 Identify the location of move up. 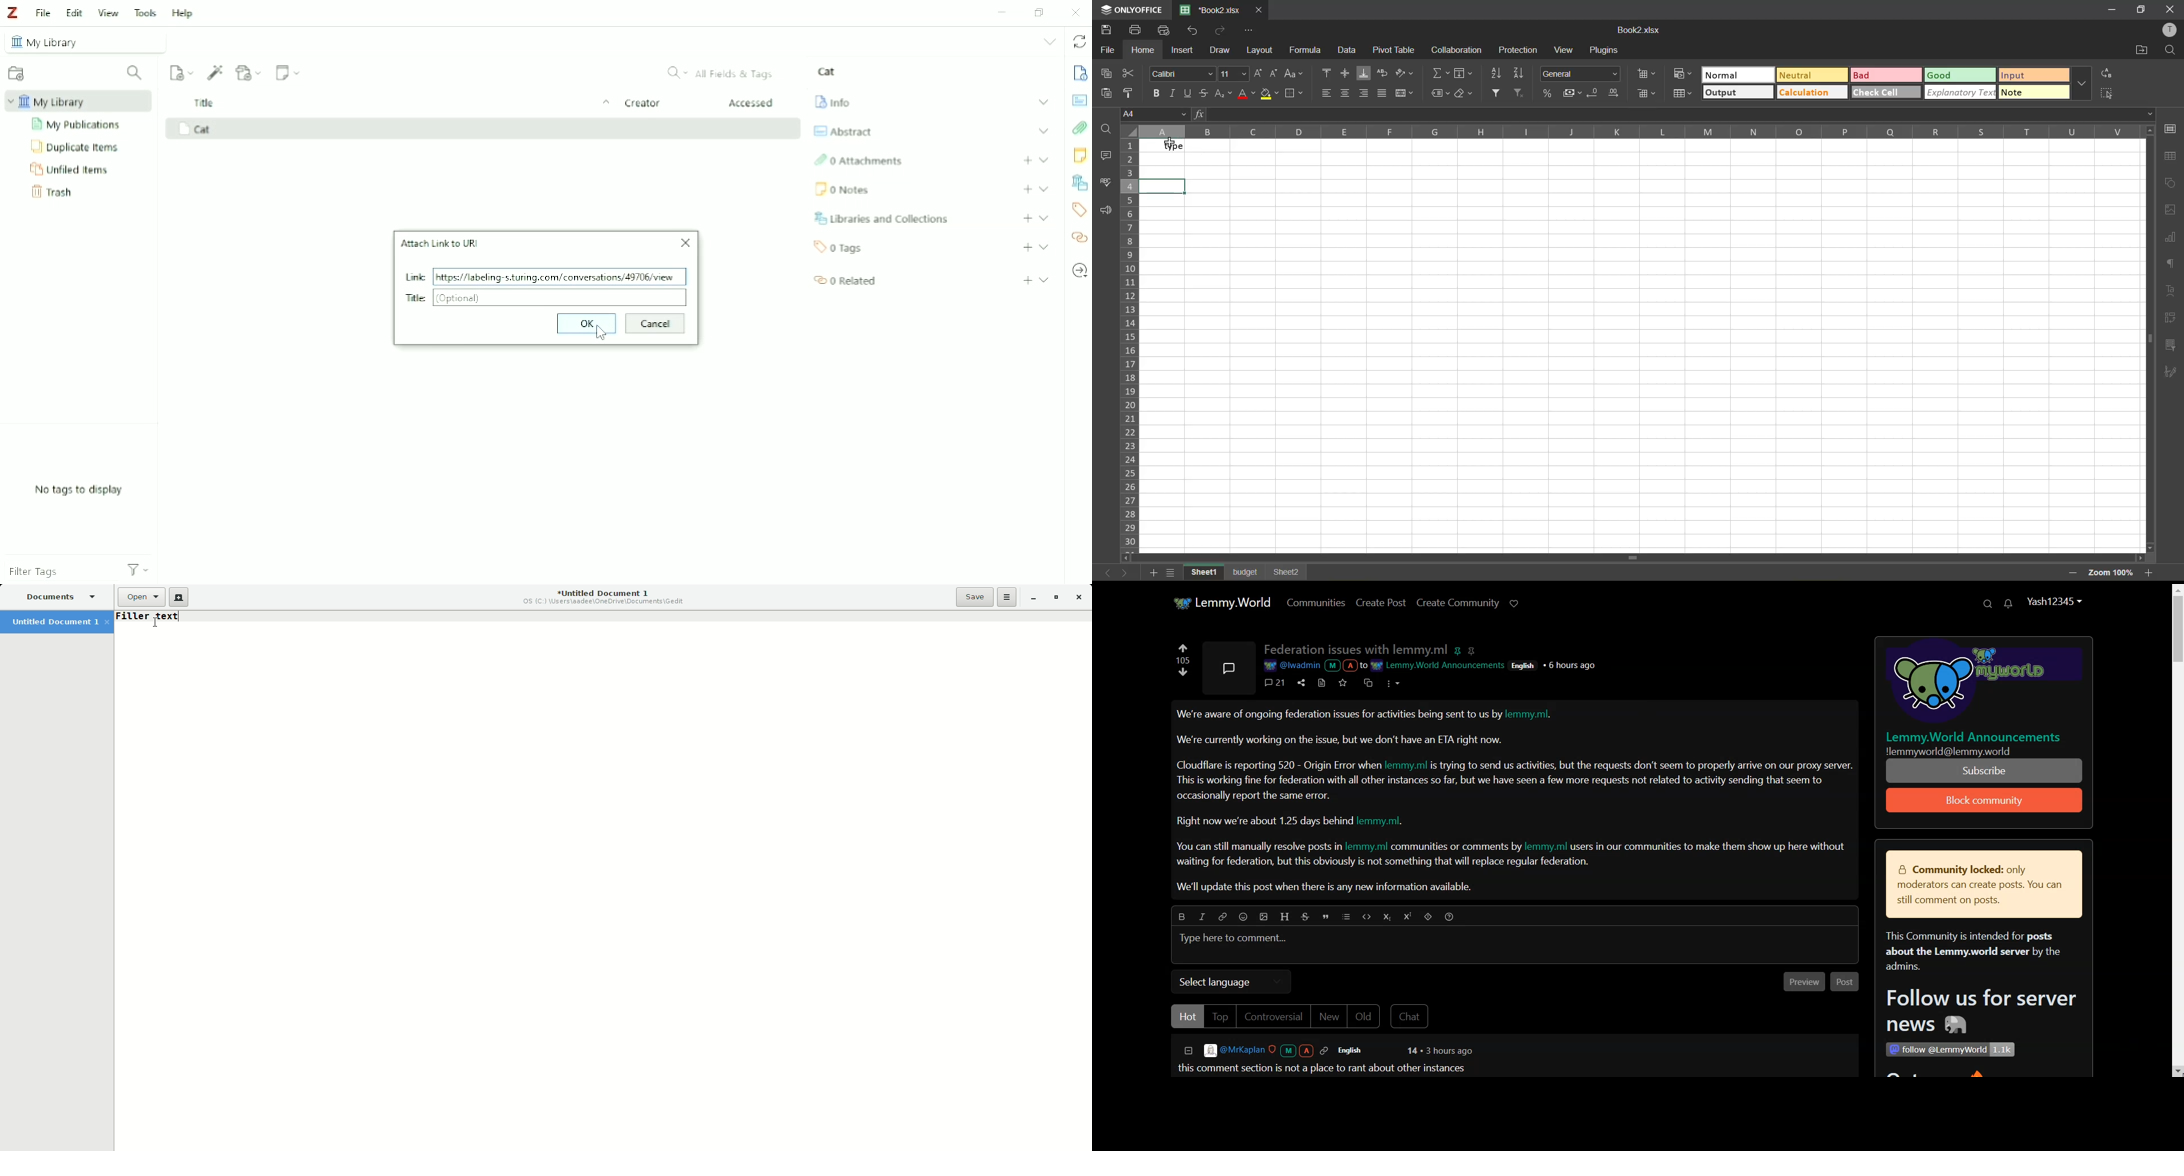
(2146, 131).